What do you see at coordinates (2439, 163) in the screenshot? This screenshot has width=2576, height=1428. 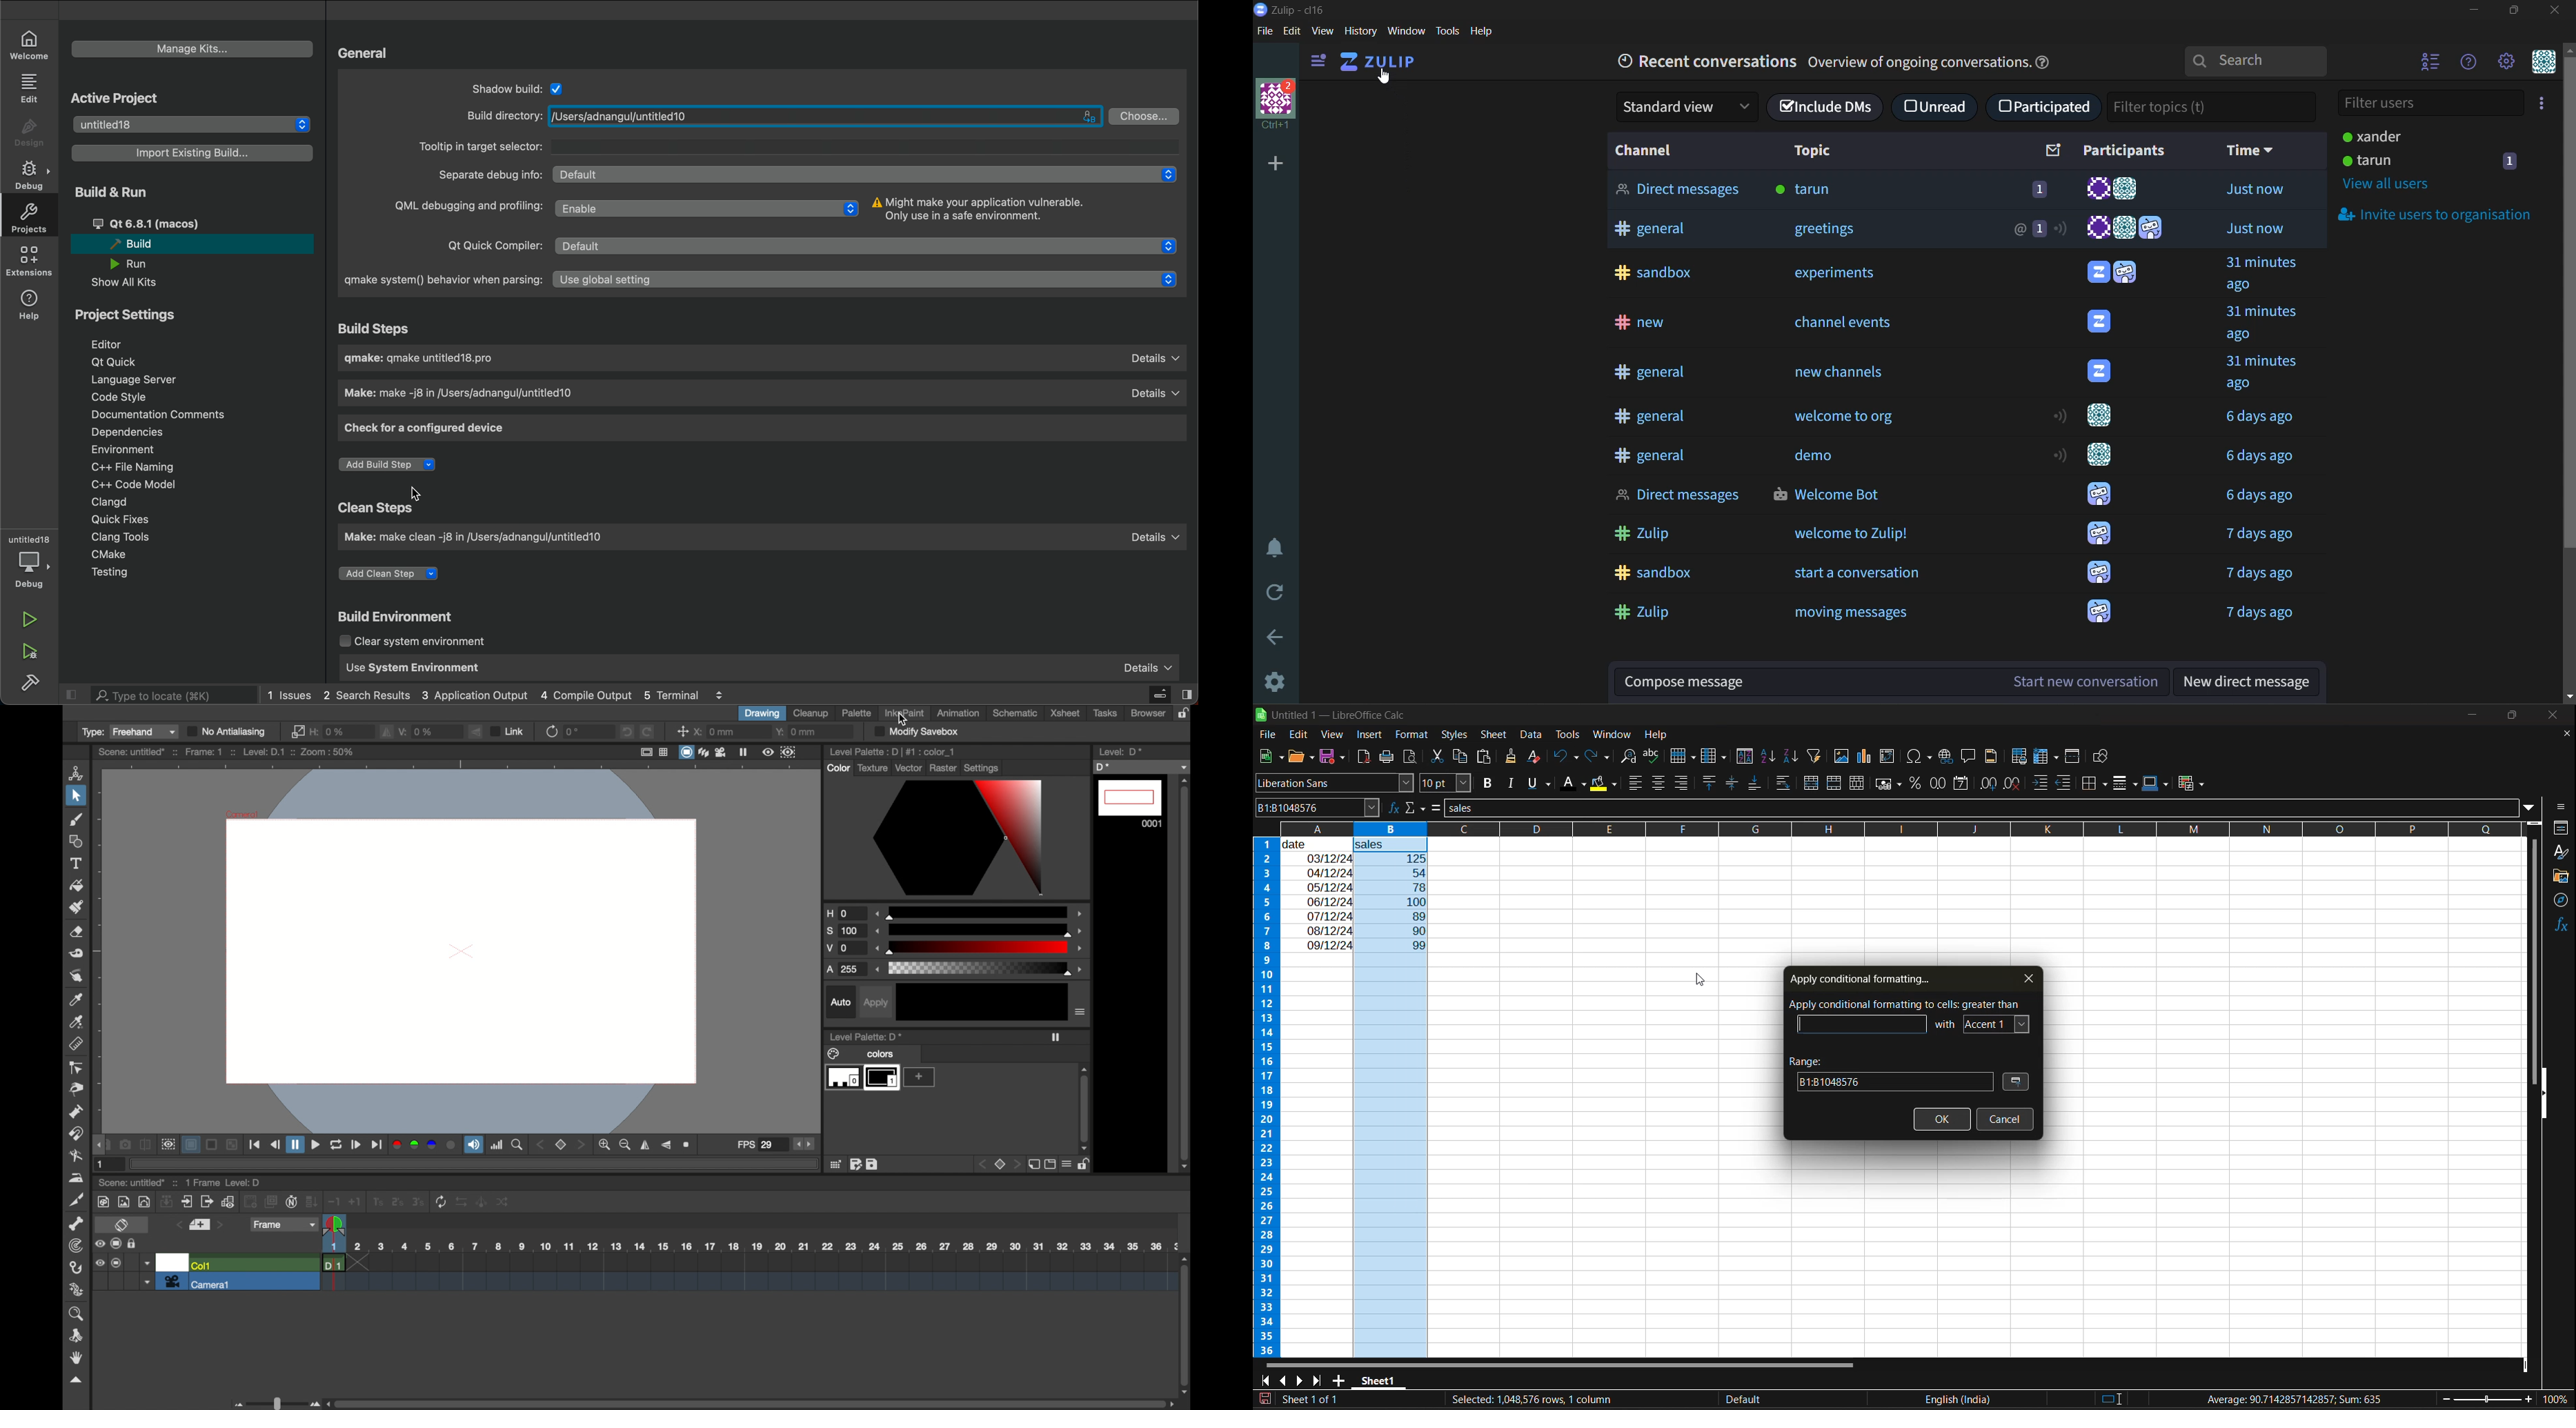 I see `users and status` at bounding box center [2439, 163].